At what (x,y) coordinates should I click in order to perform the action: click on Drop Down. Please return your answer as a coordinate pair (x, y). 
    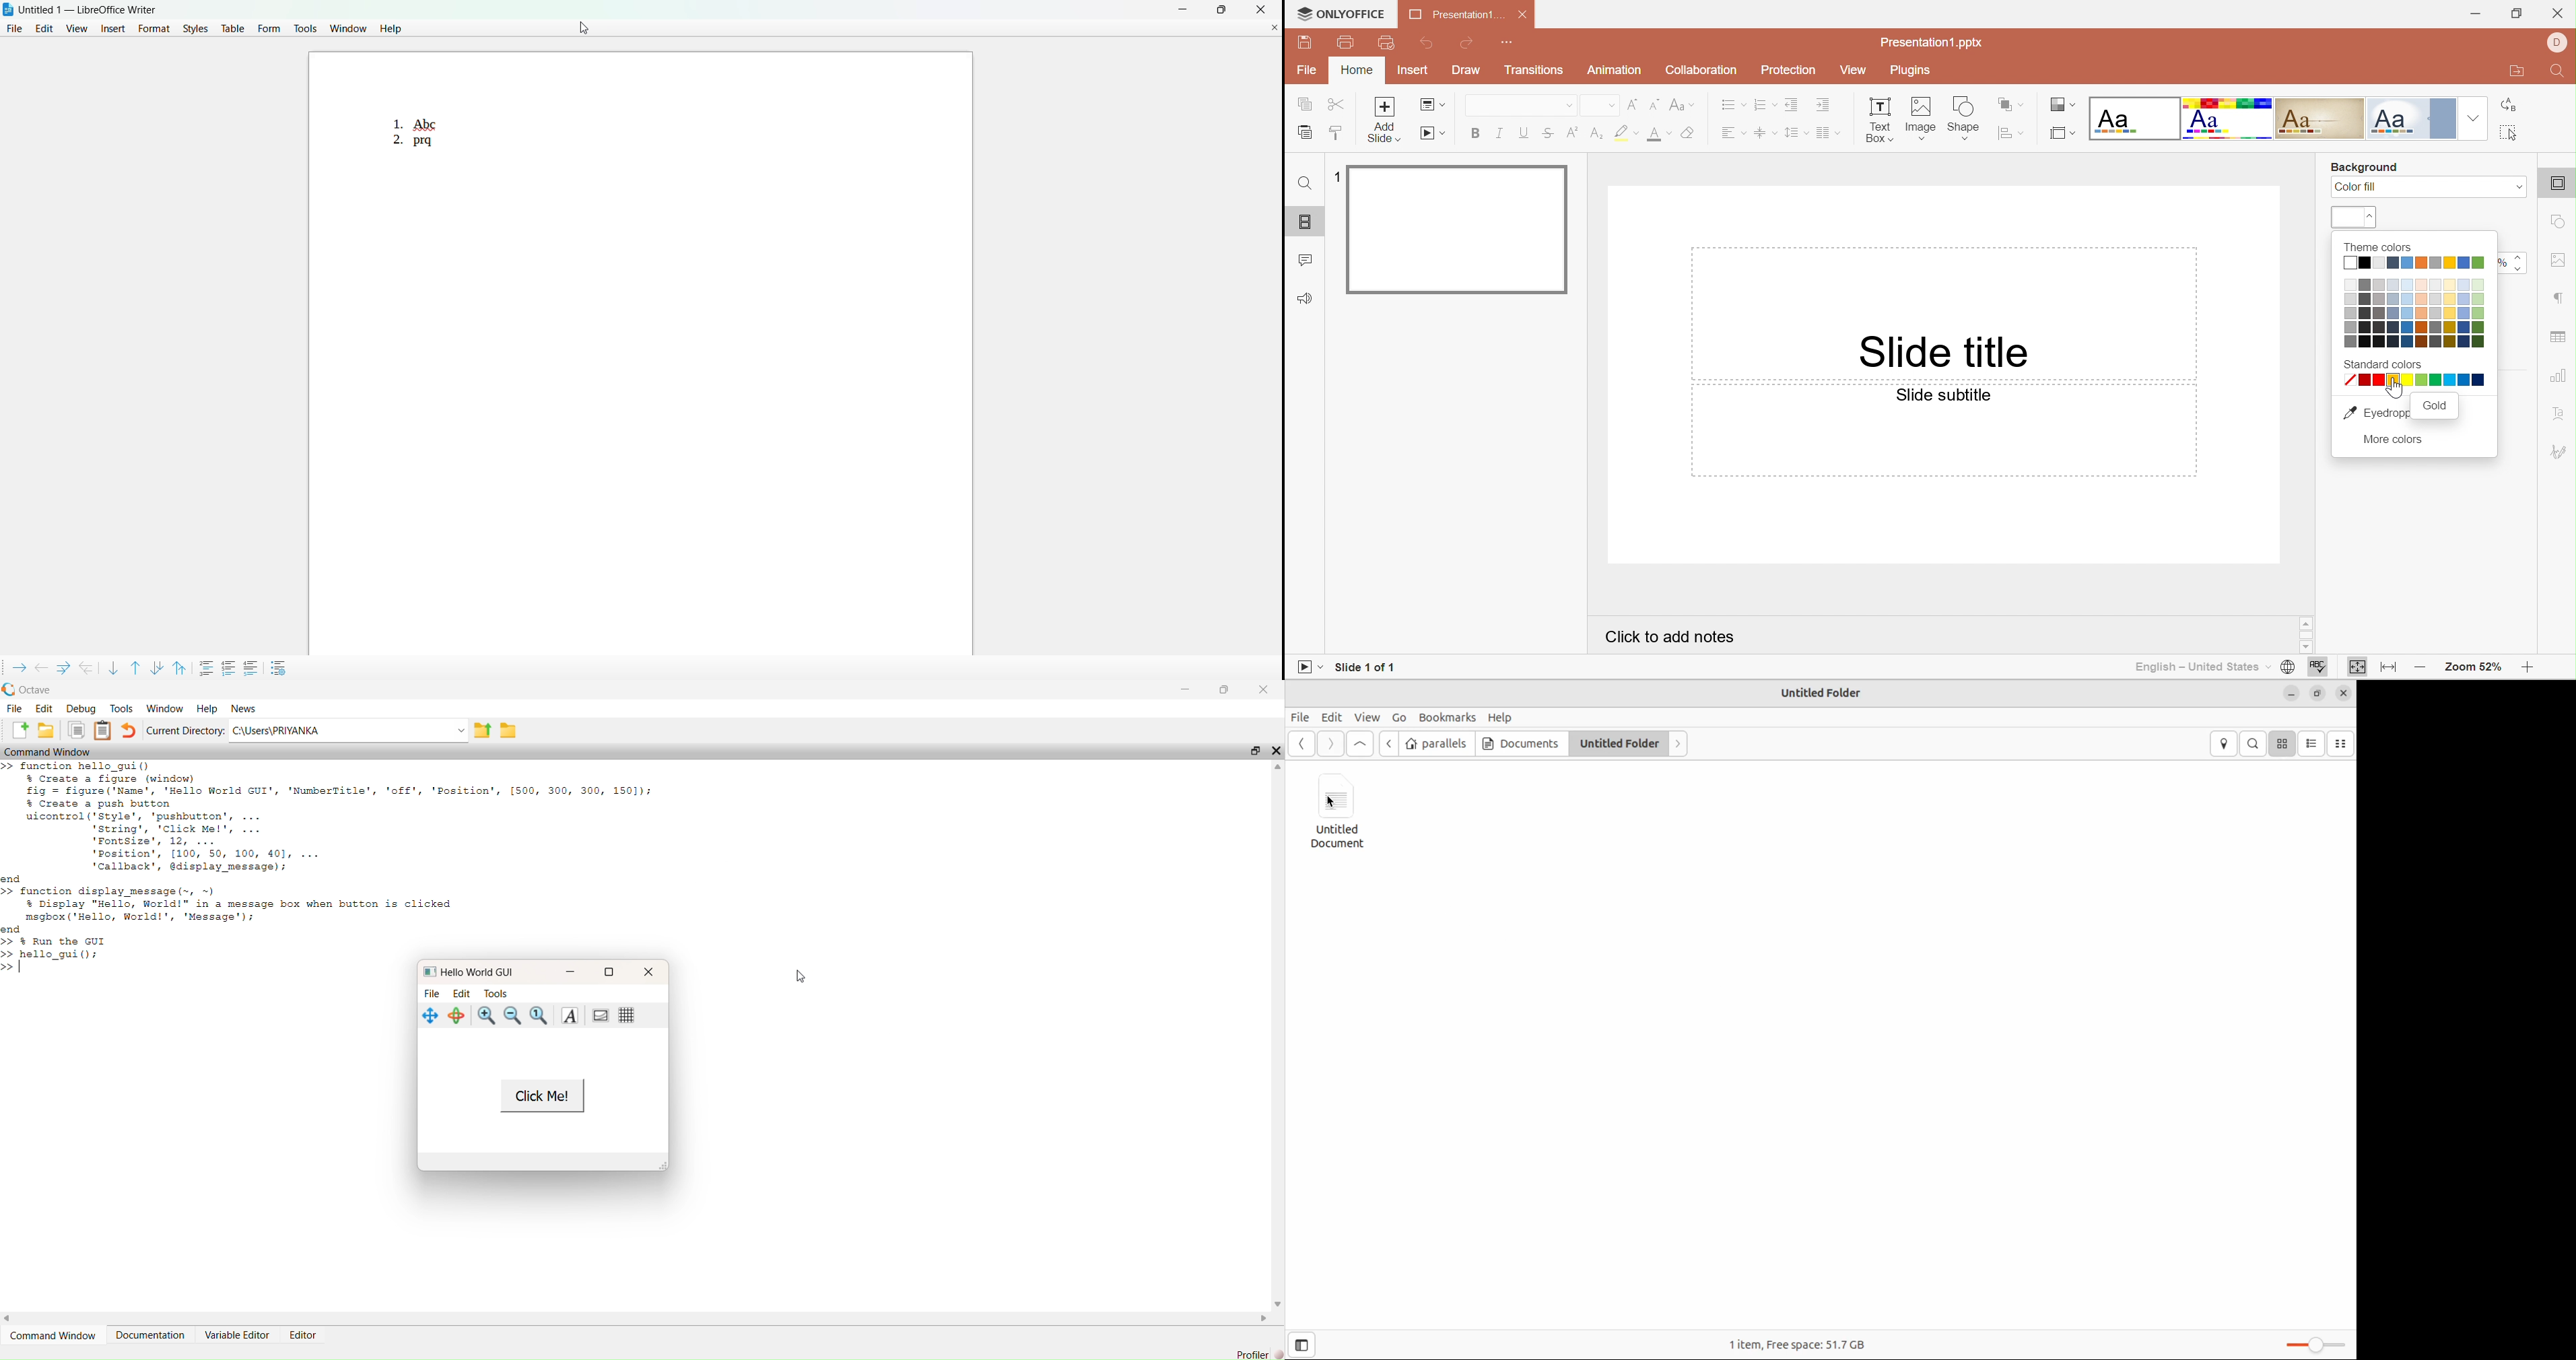
    Looking at the image, I should click on (2473, 116).